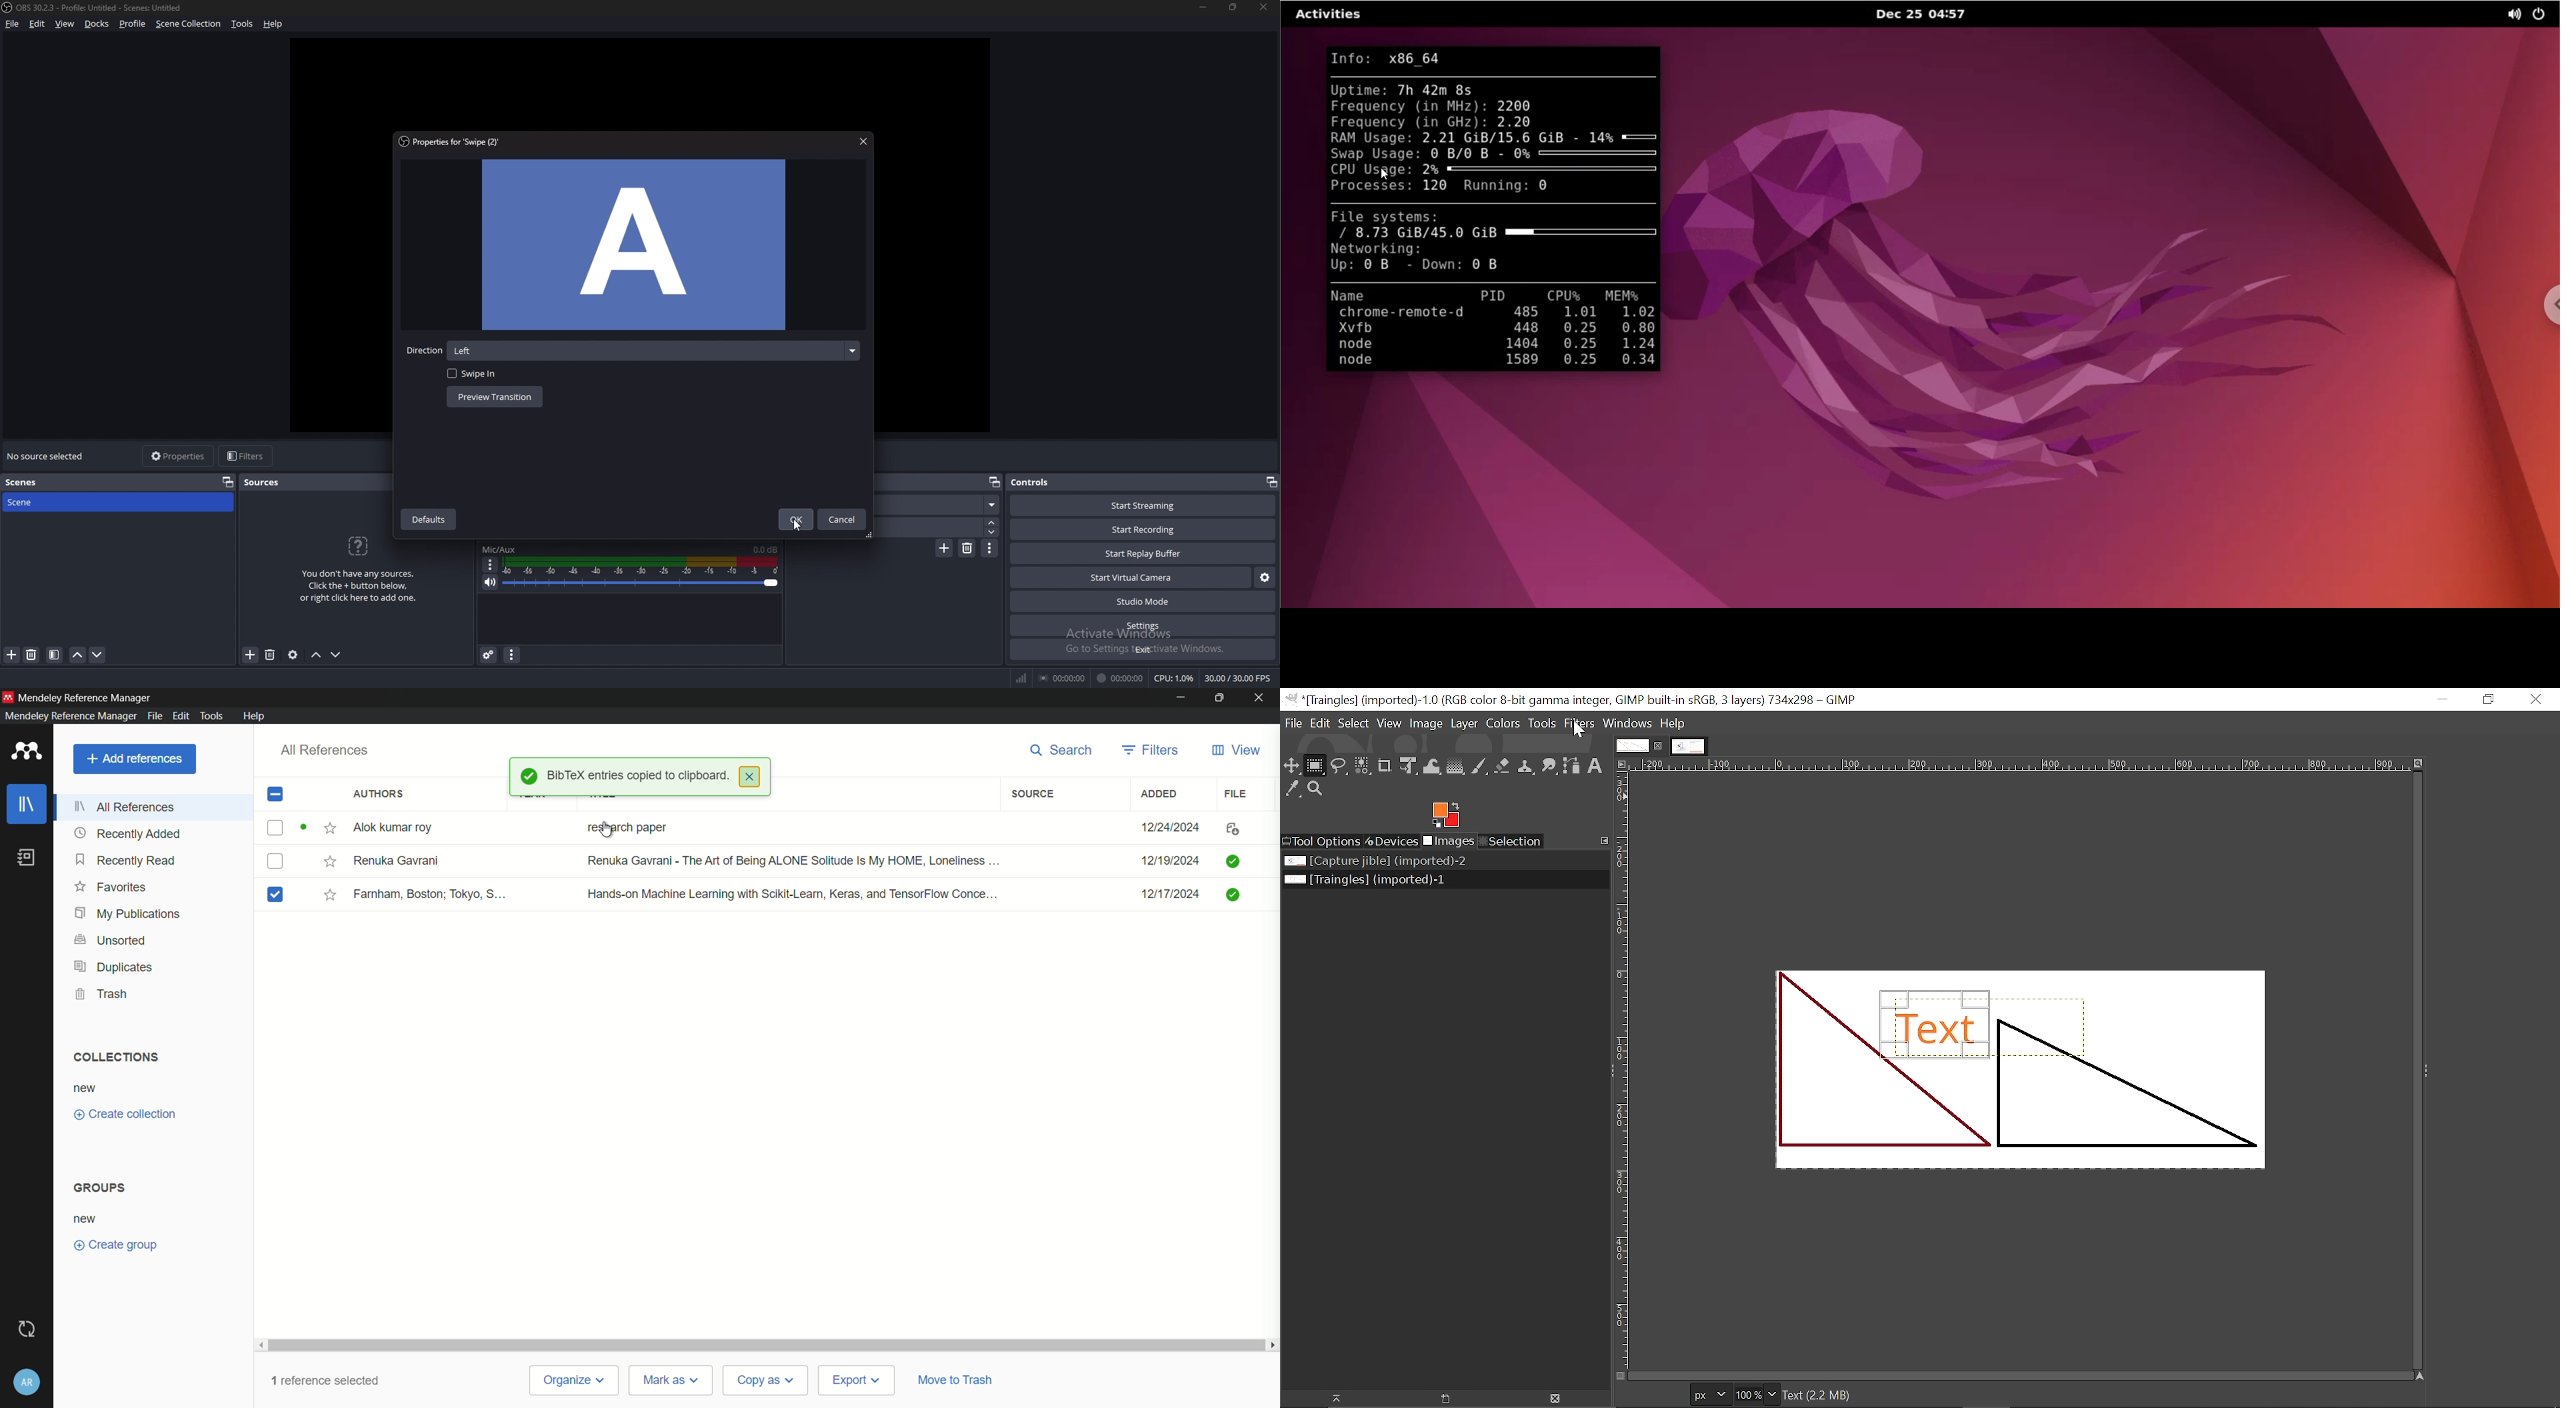  I want to click on scene, so click(44, 503).